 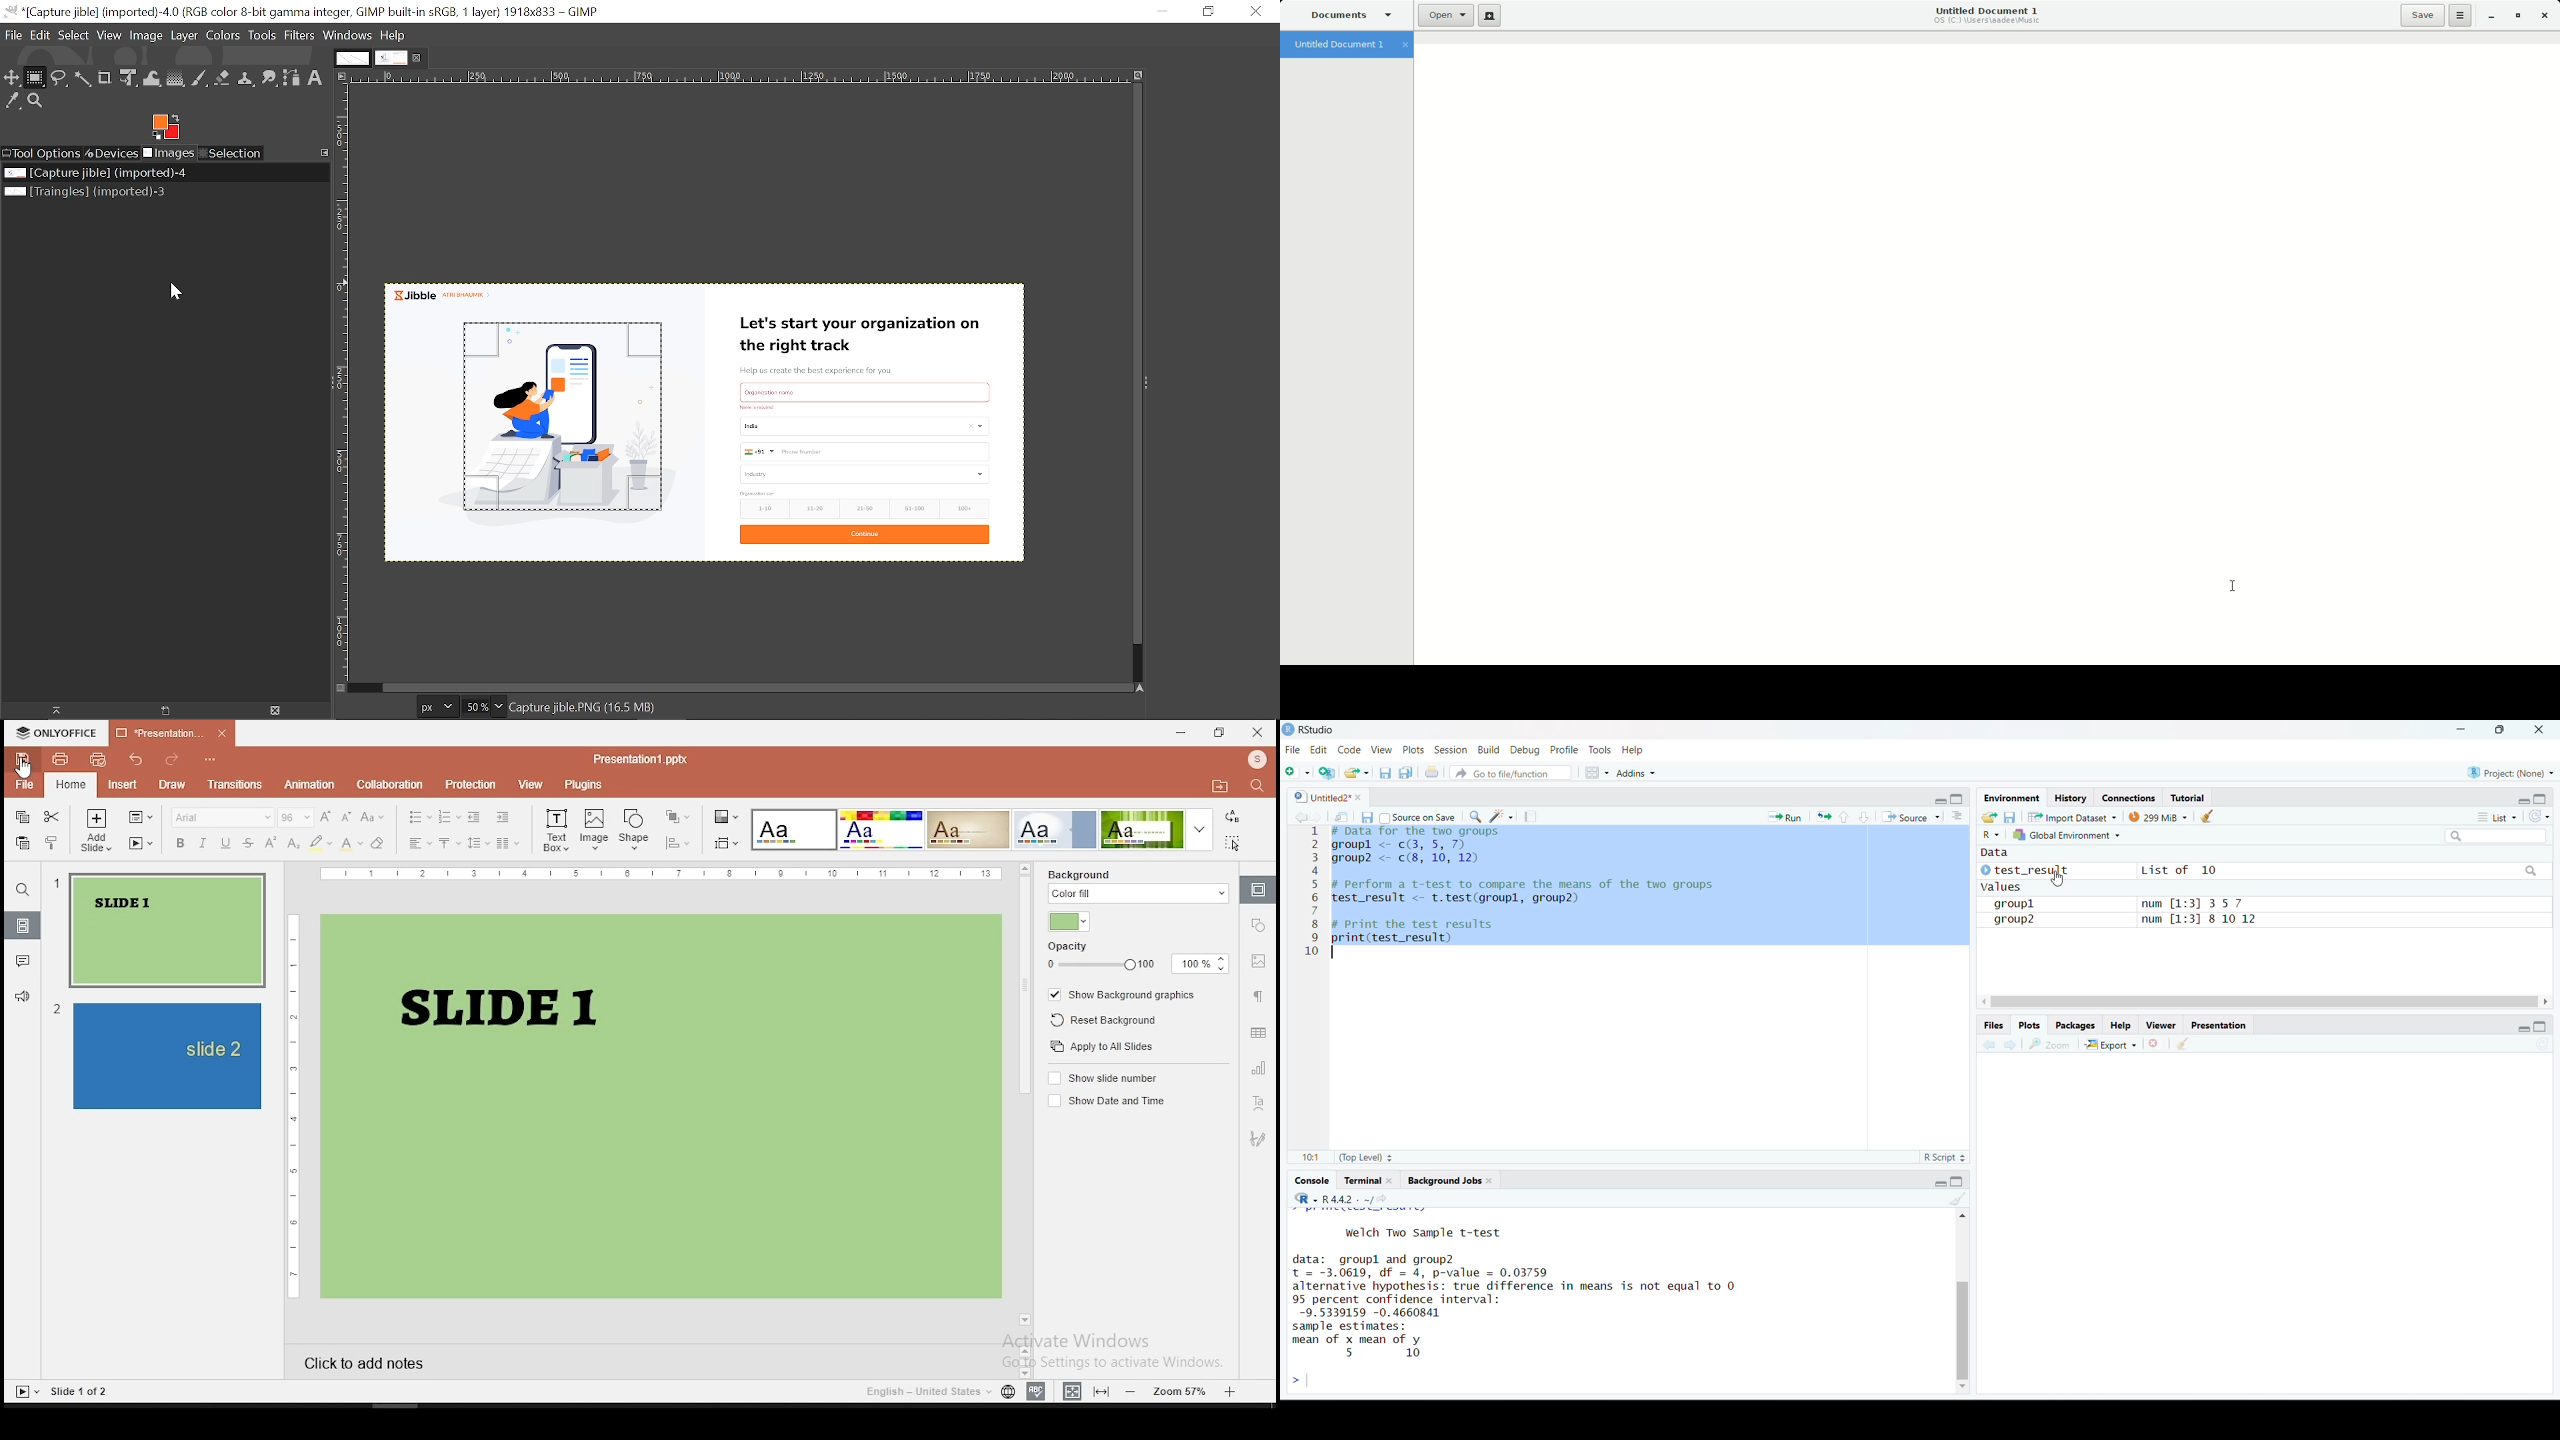 I want to click on Viewer, so click(x=2163, y=1024).